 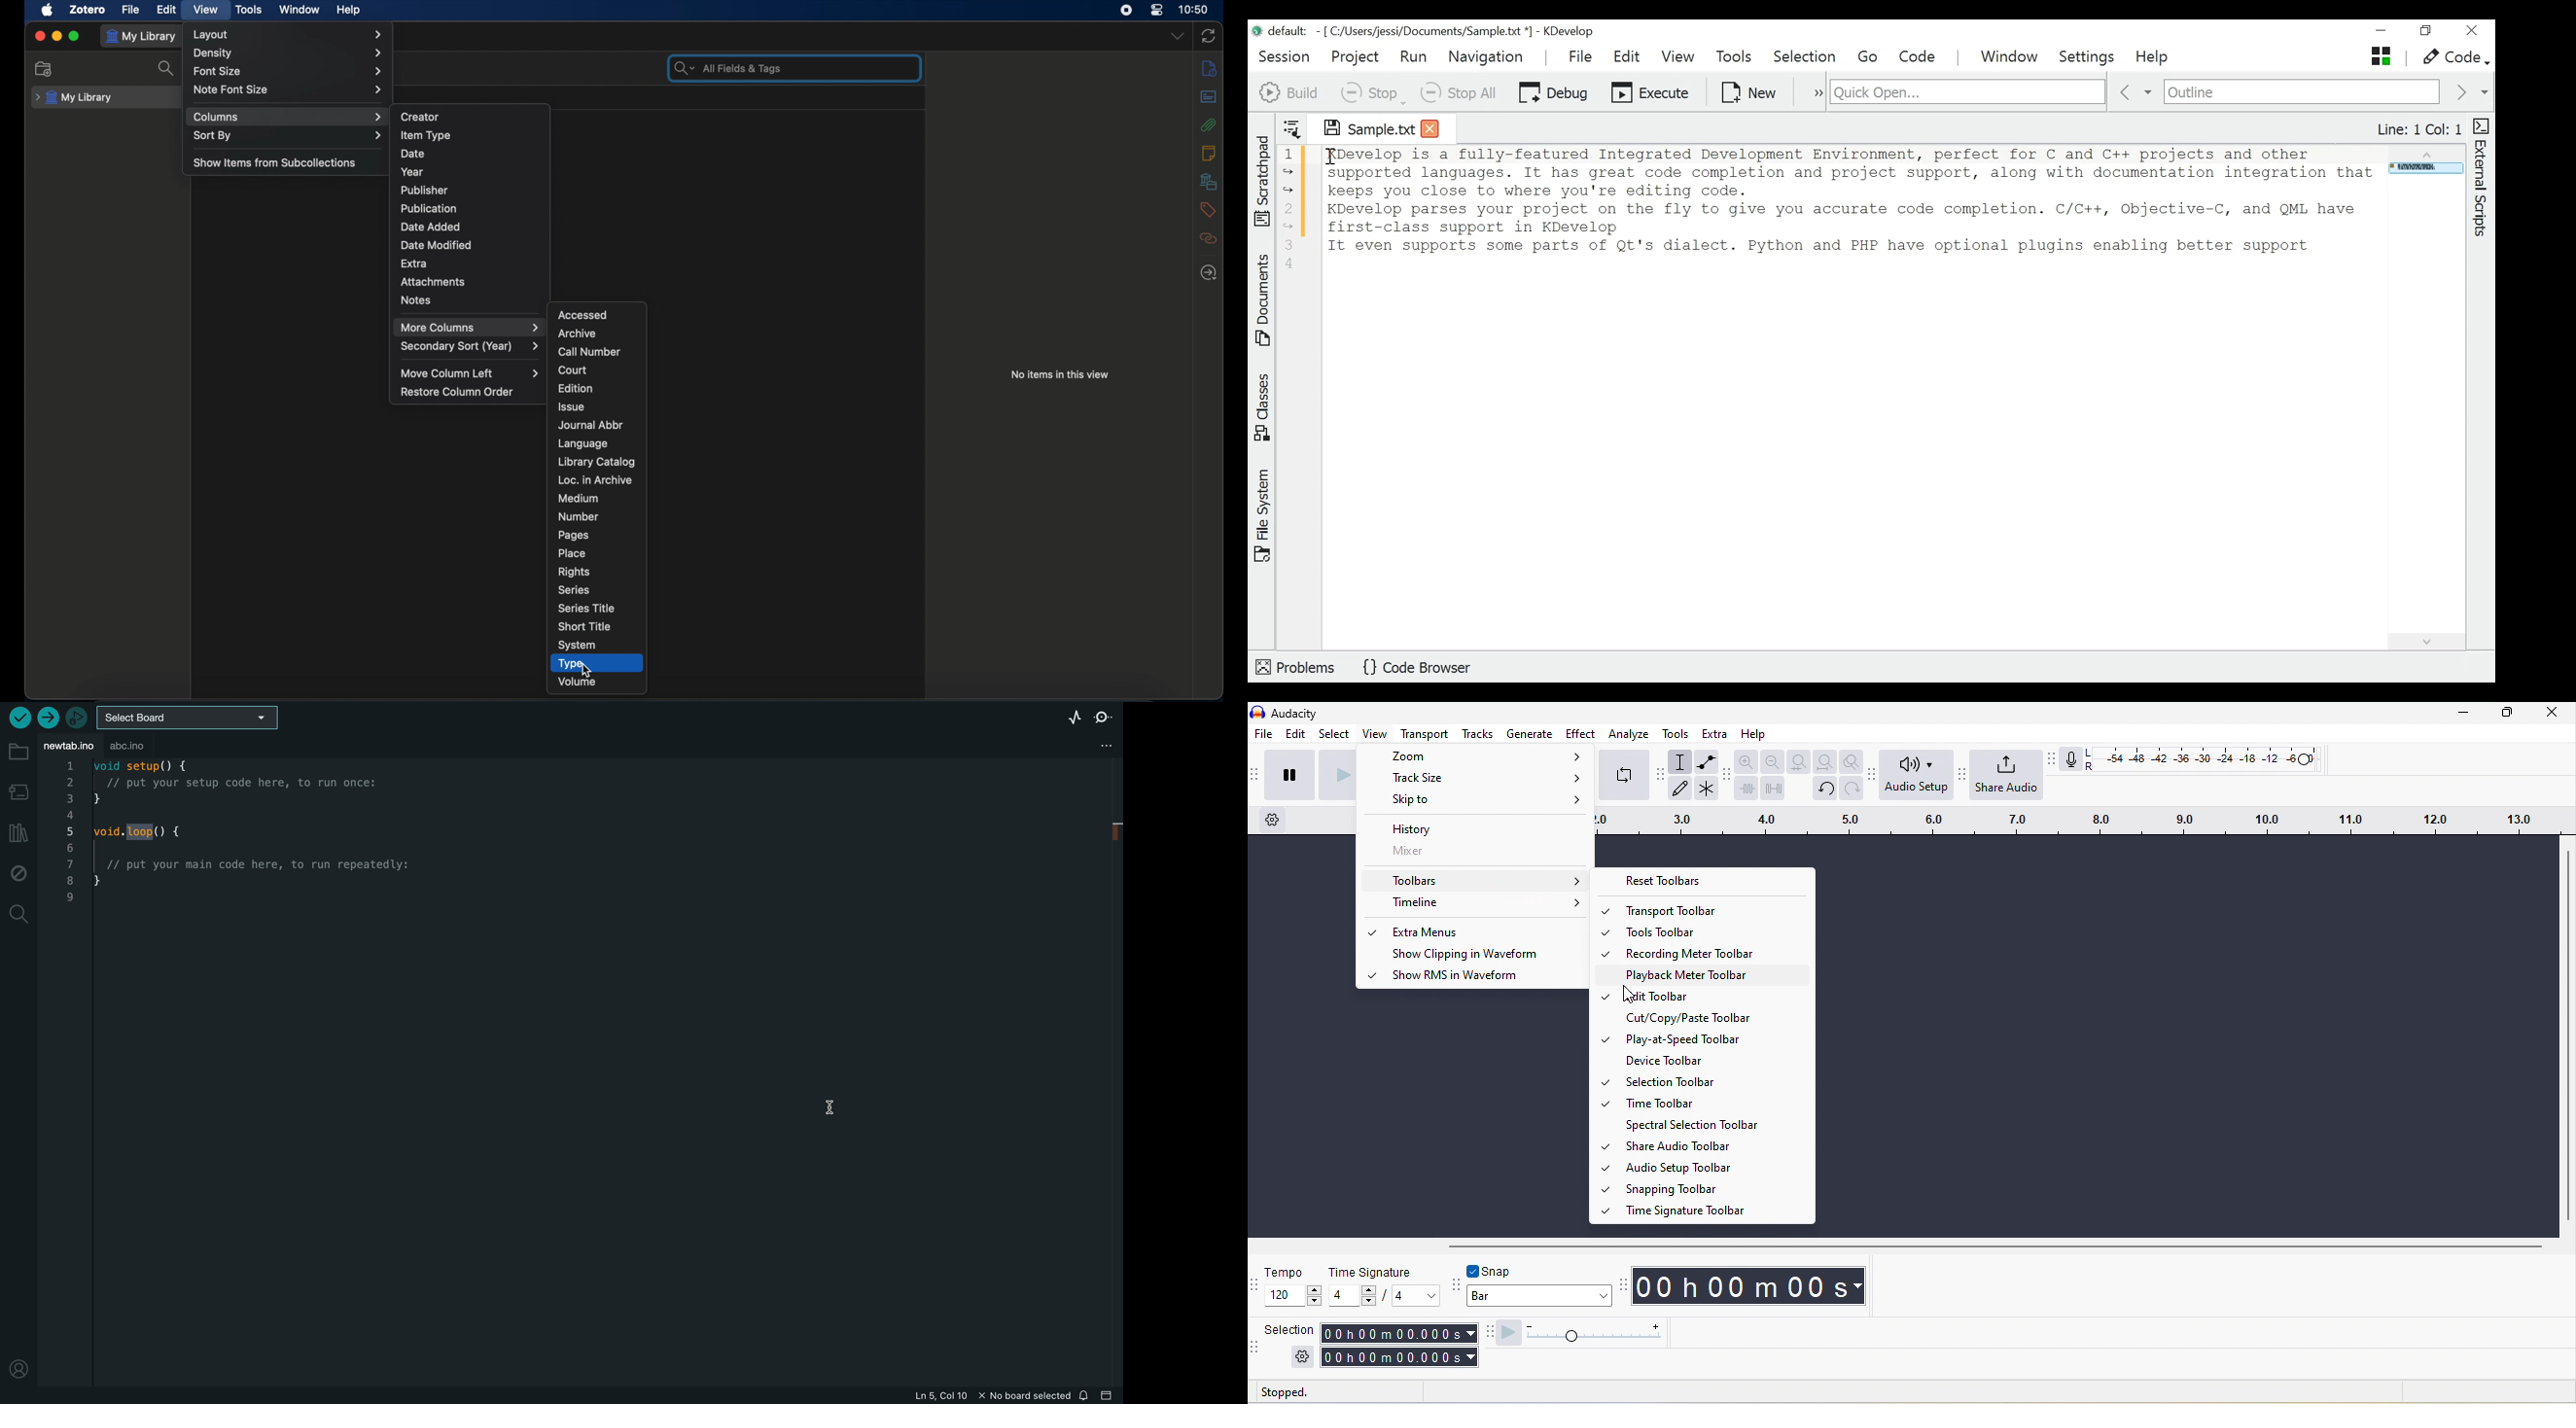 I want to click on vertical toolbar, so click(x=2568, y=1035).